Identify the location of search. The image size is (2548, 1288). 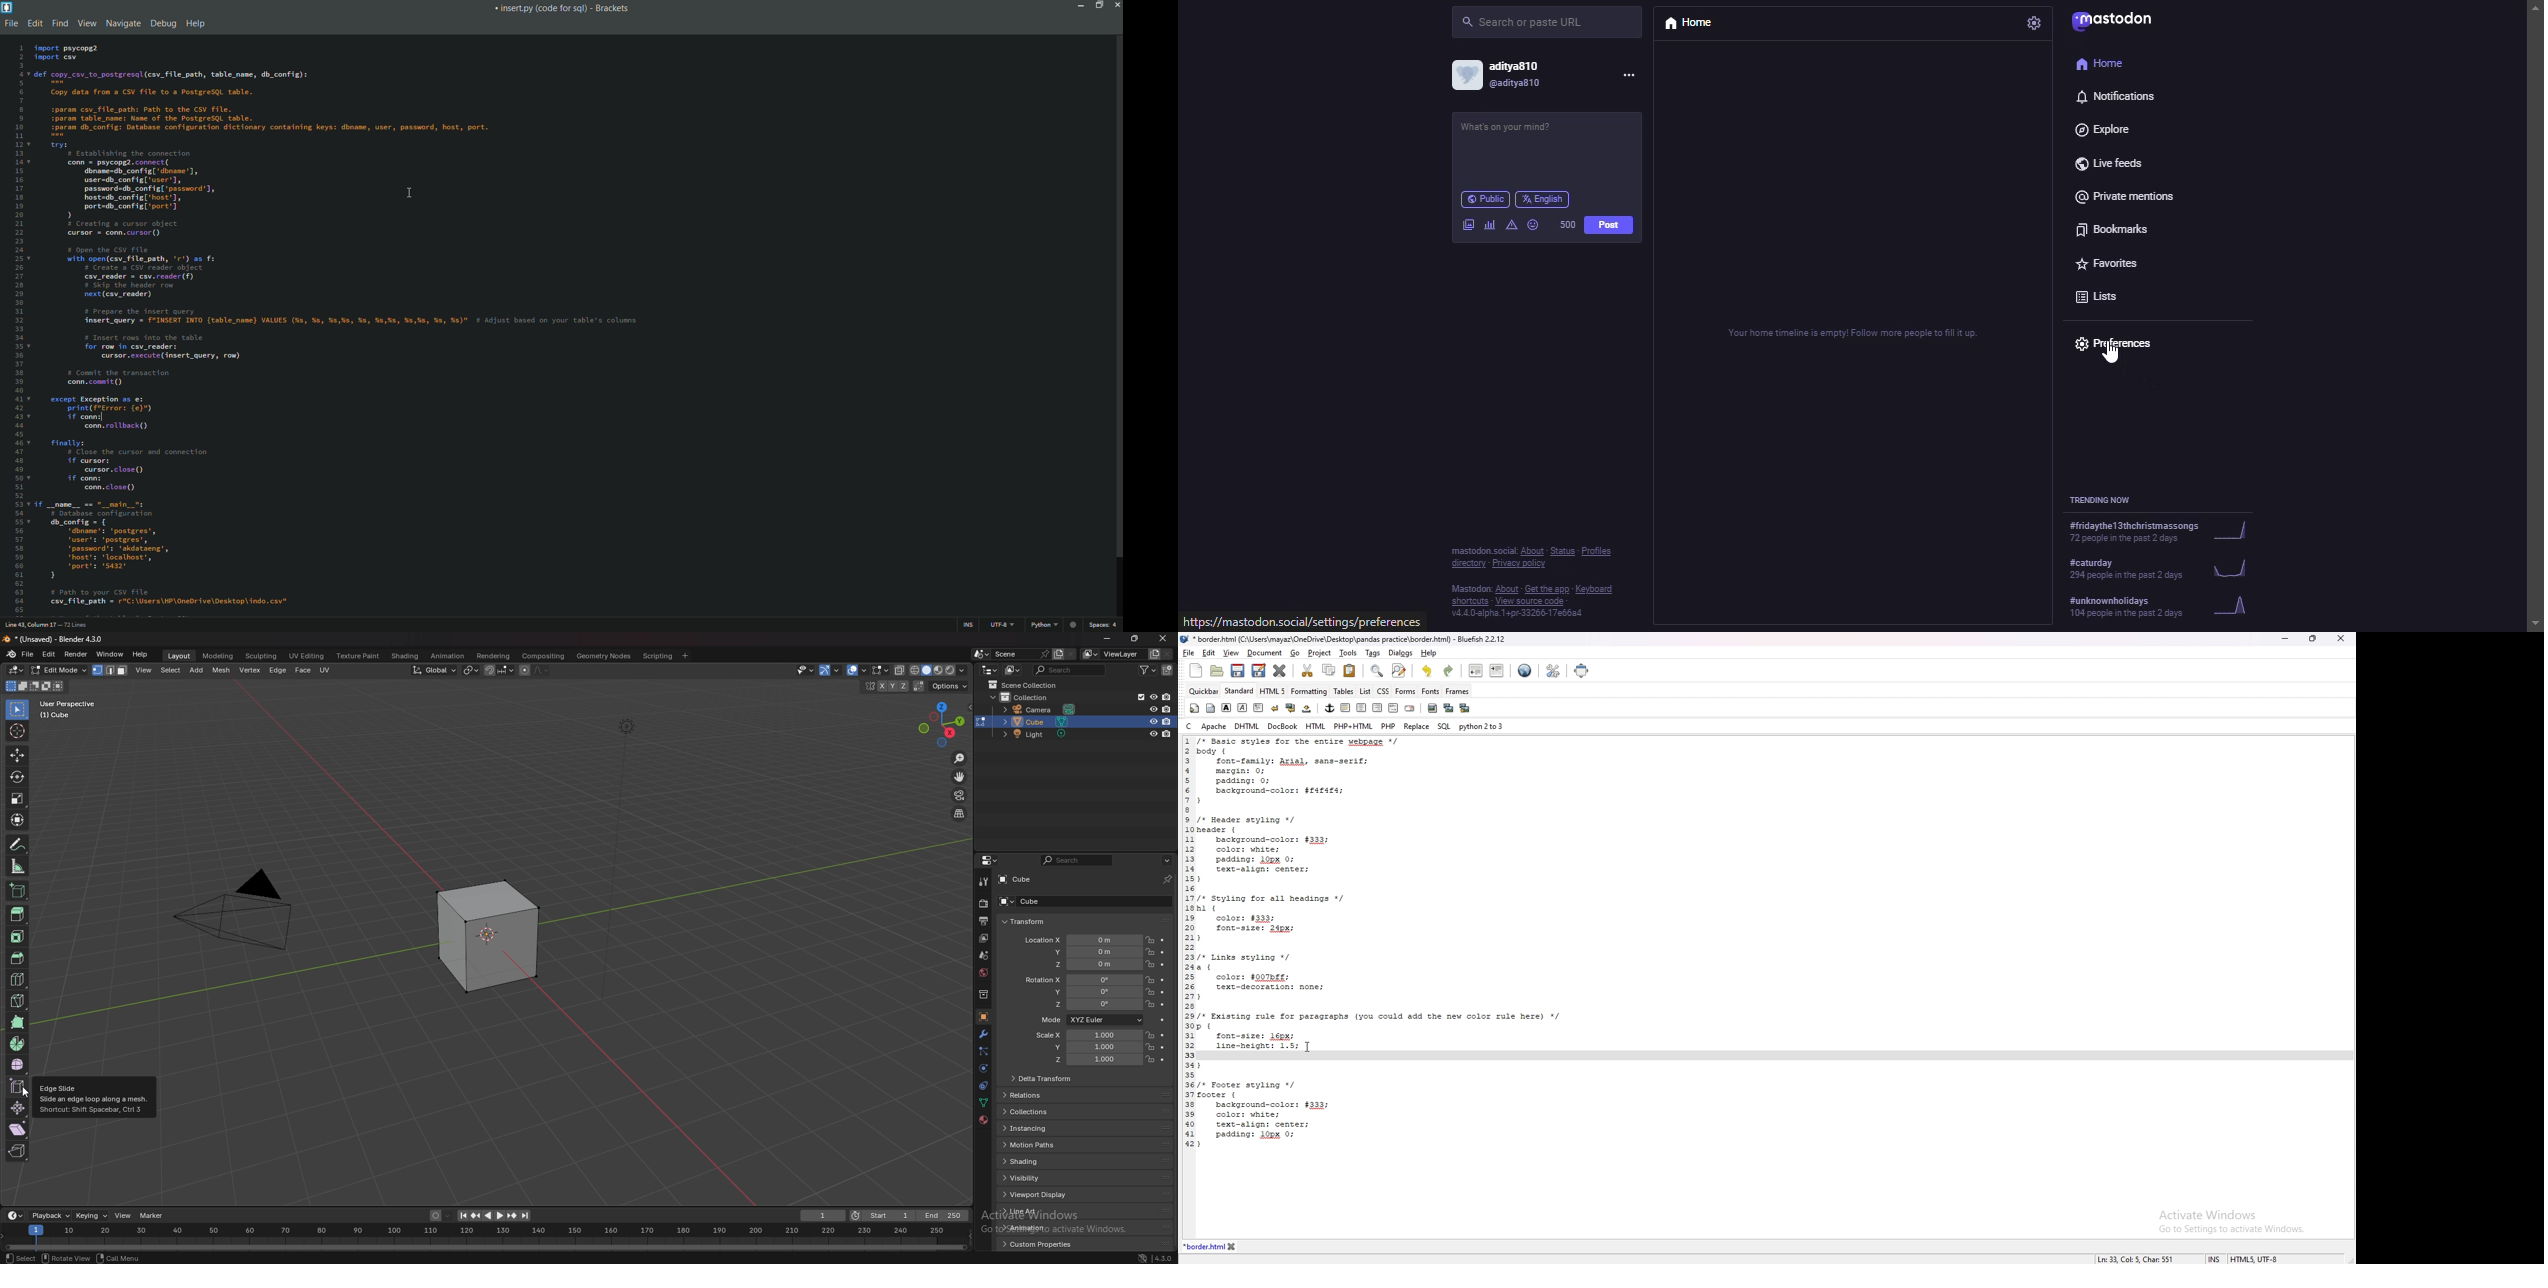
(1533, 23).